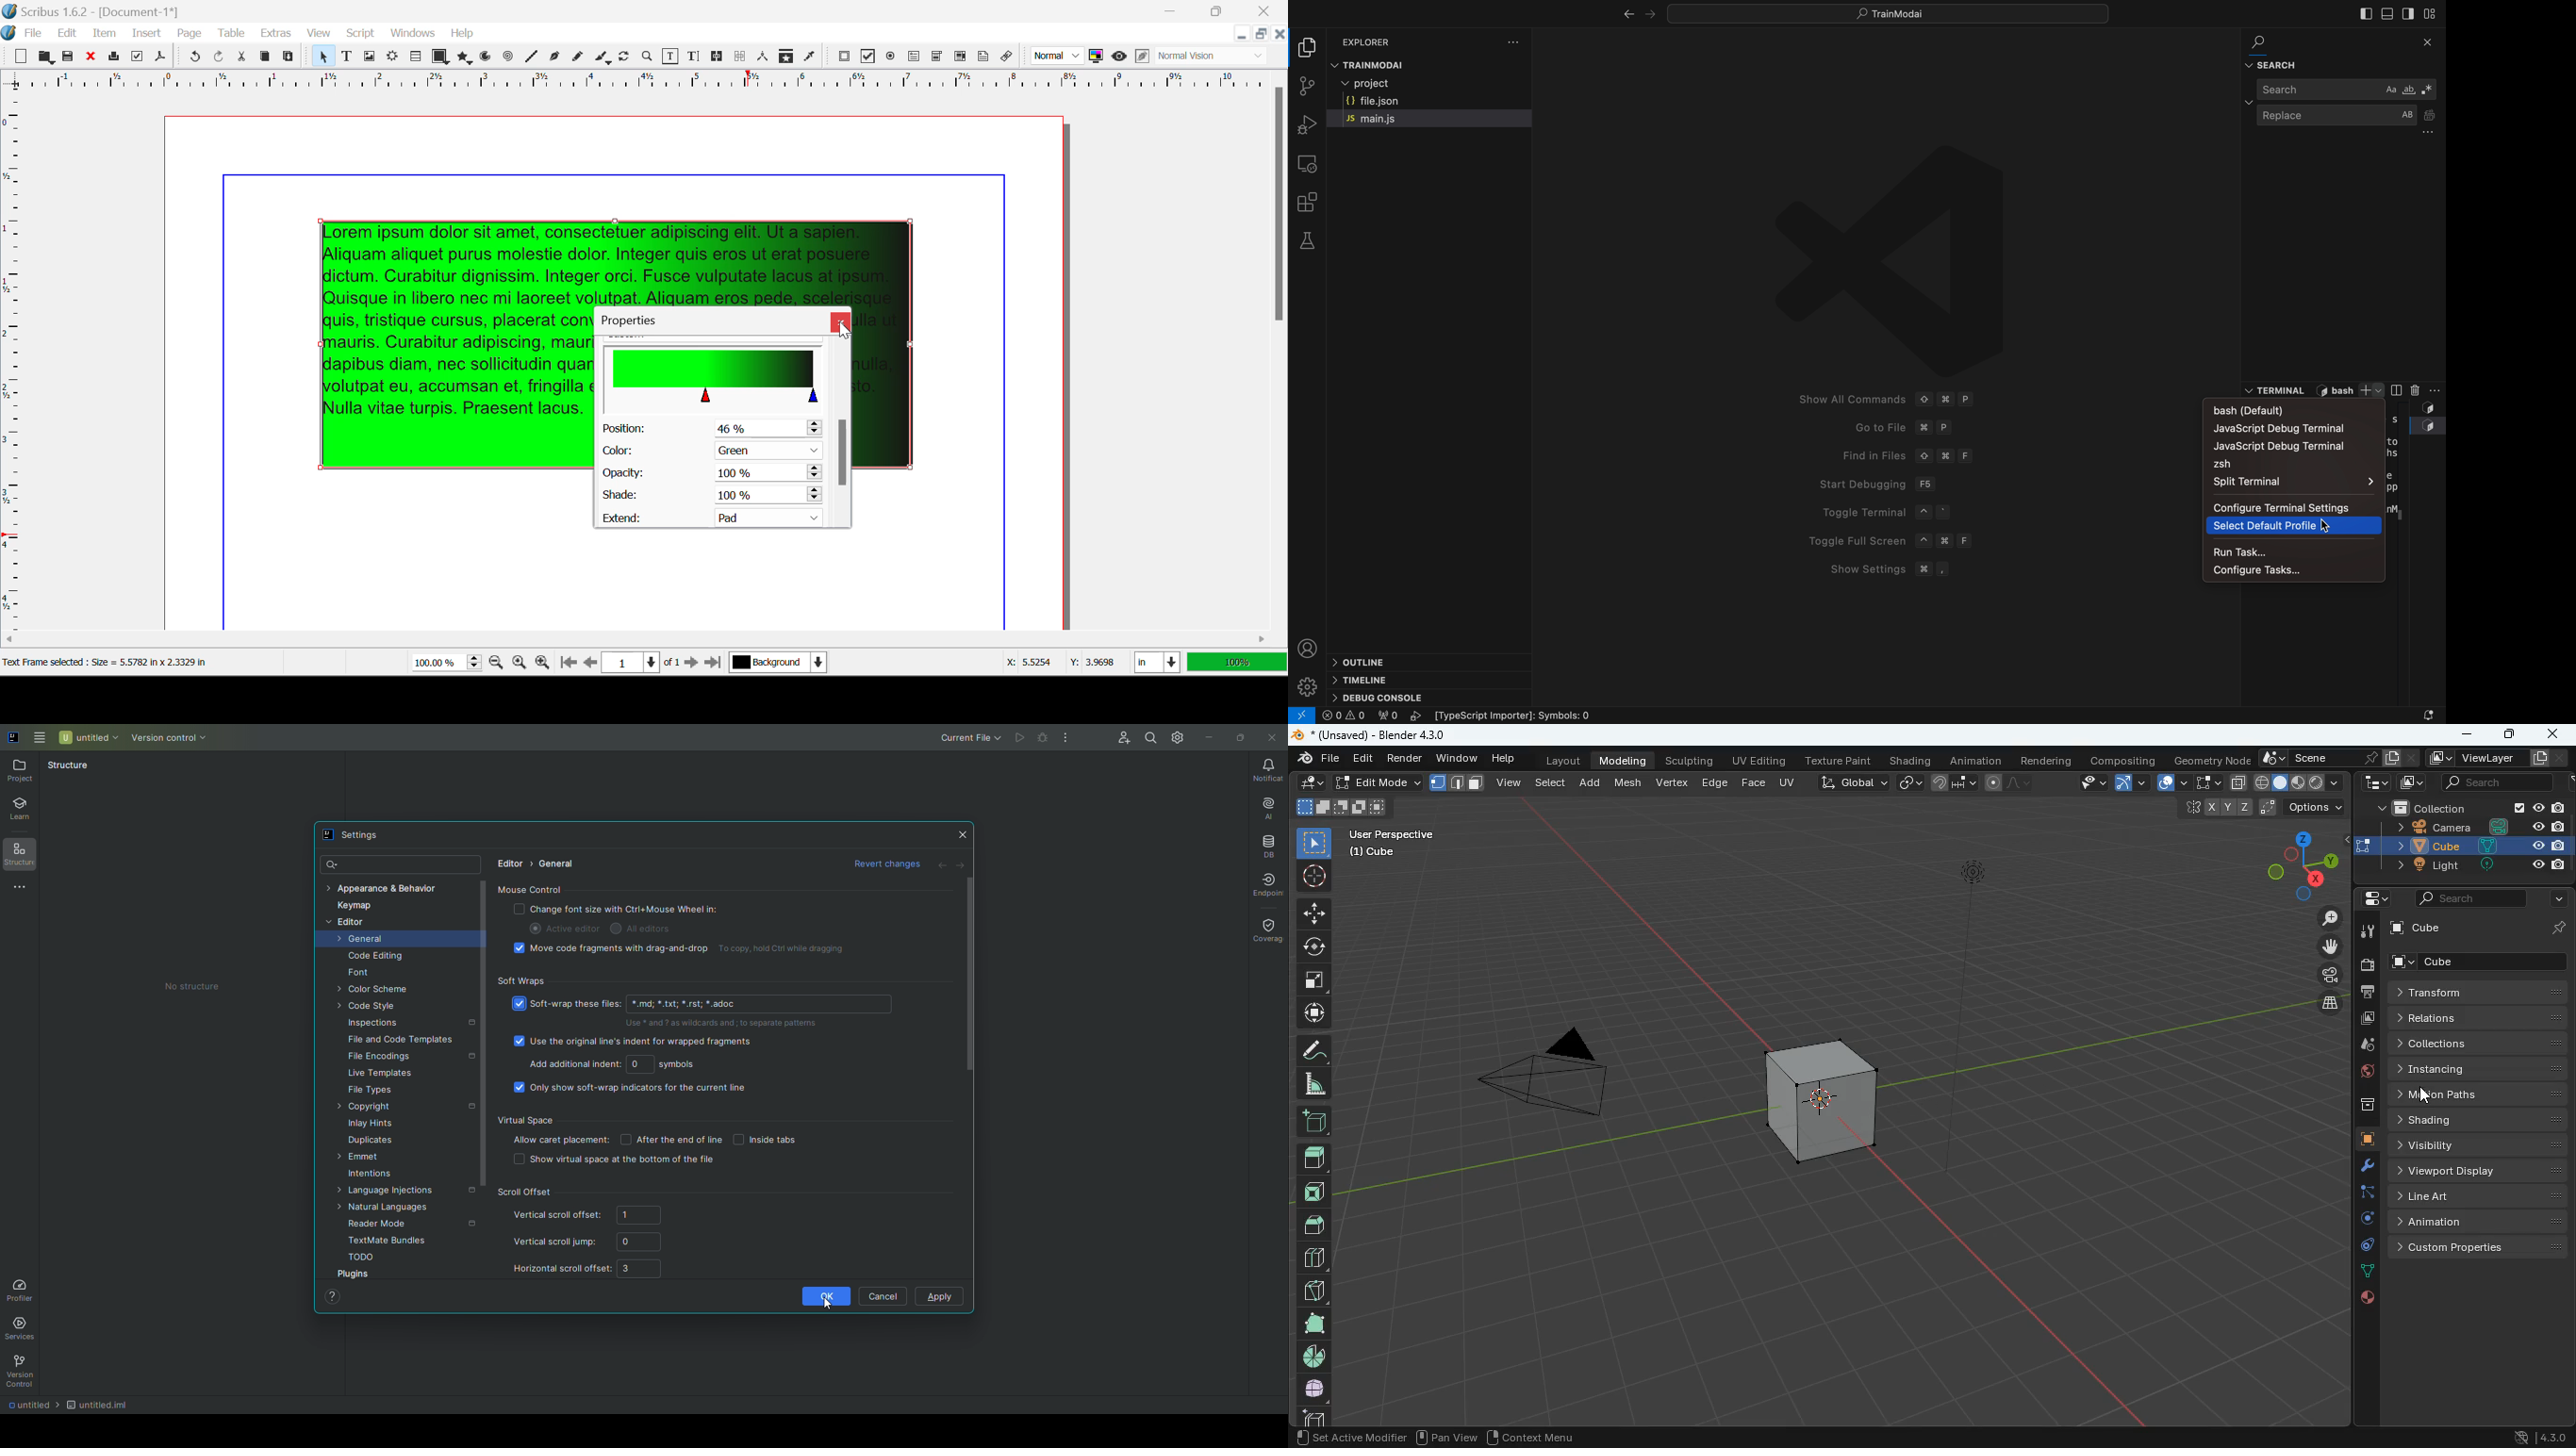 The height and width of the screenshot is (1456, 2576). What do you see at coordinates (1395, 85) in the screenshot?
I see `project` at bounding box center [1395, 85].